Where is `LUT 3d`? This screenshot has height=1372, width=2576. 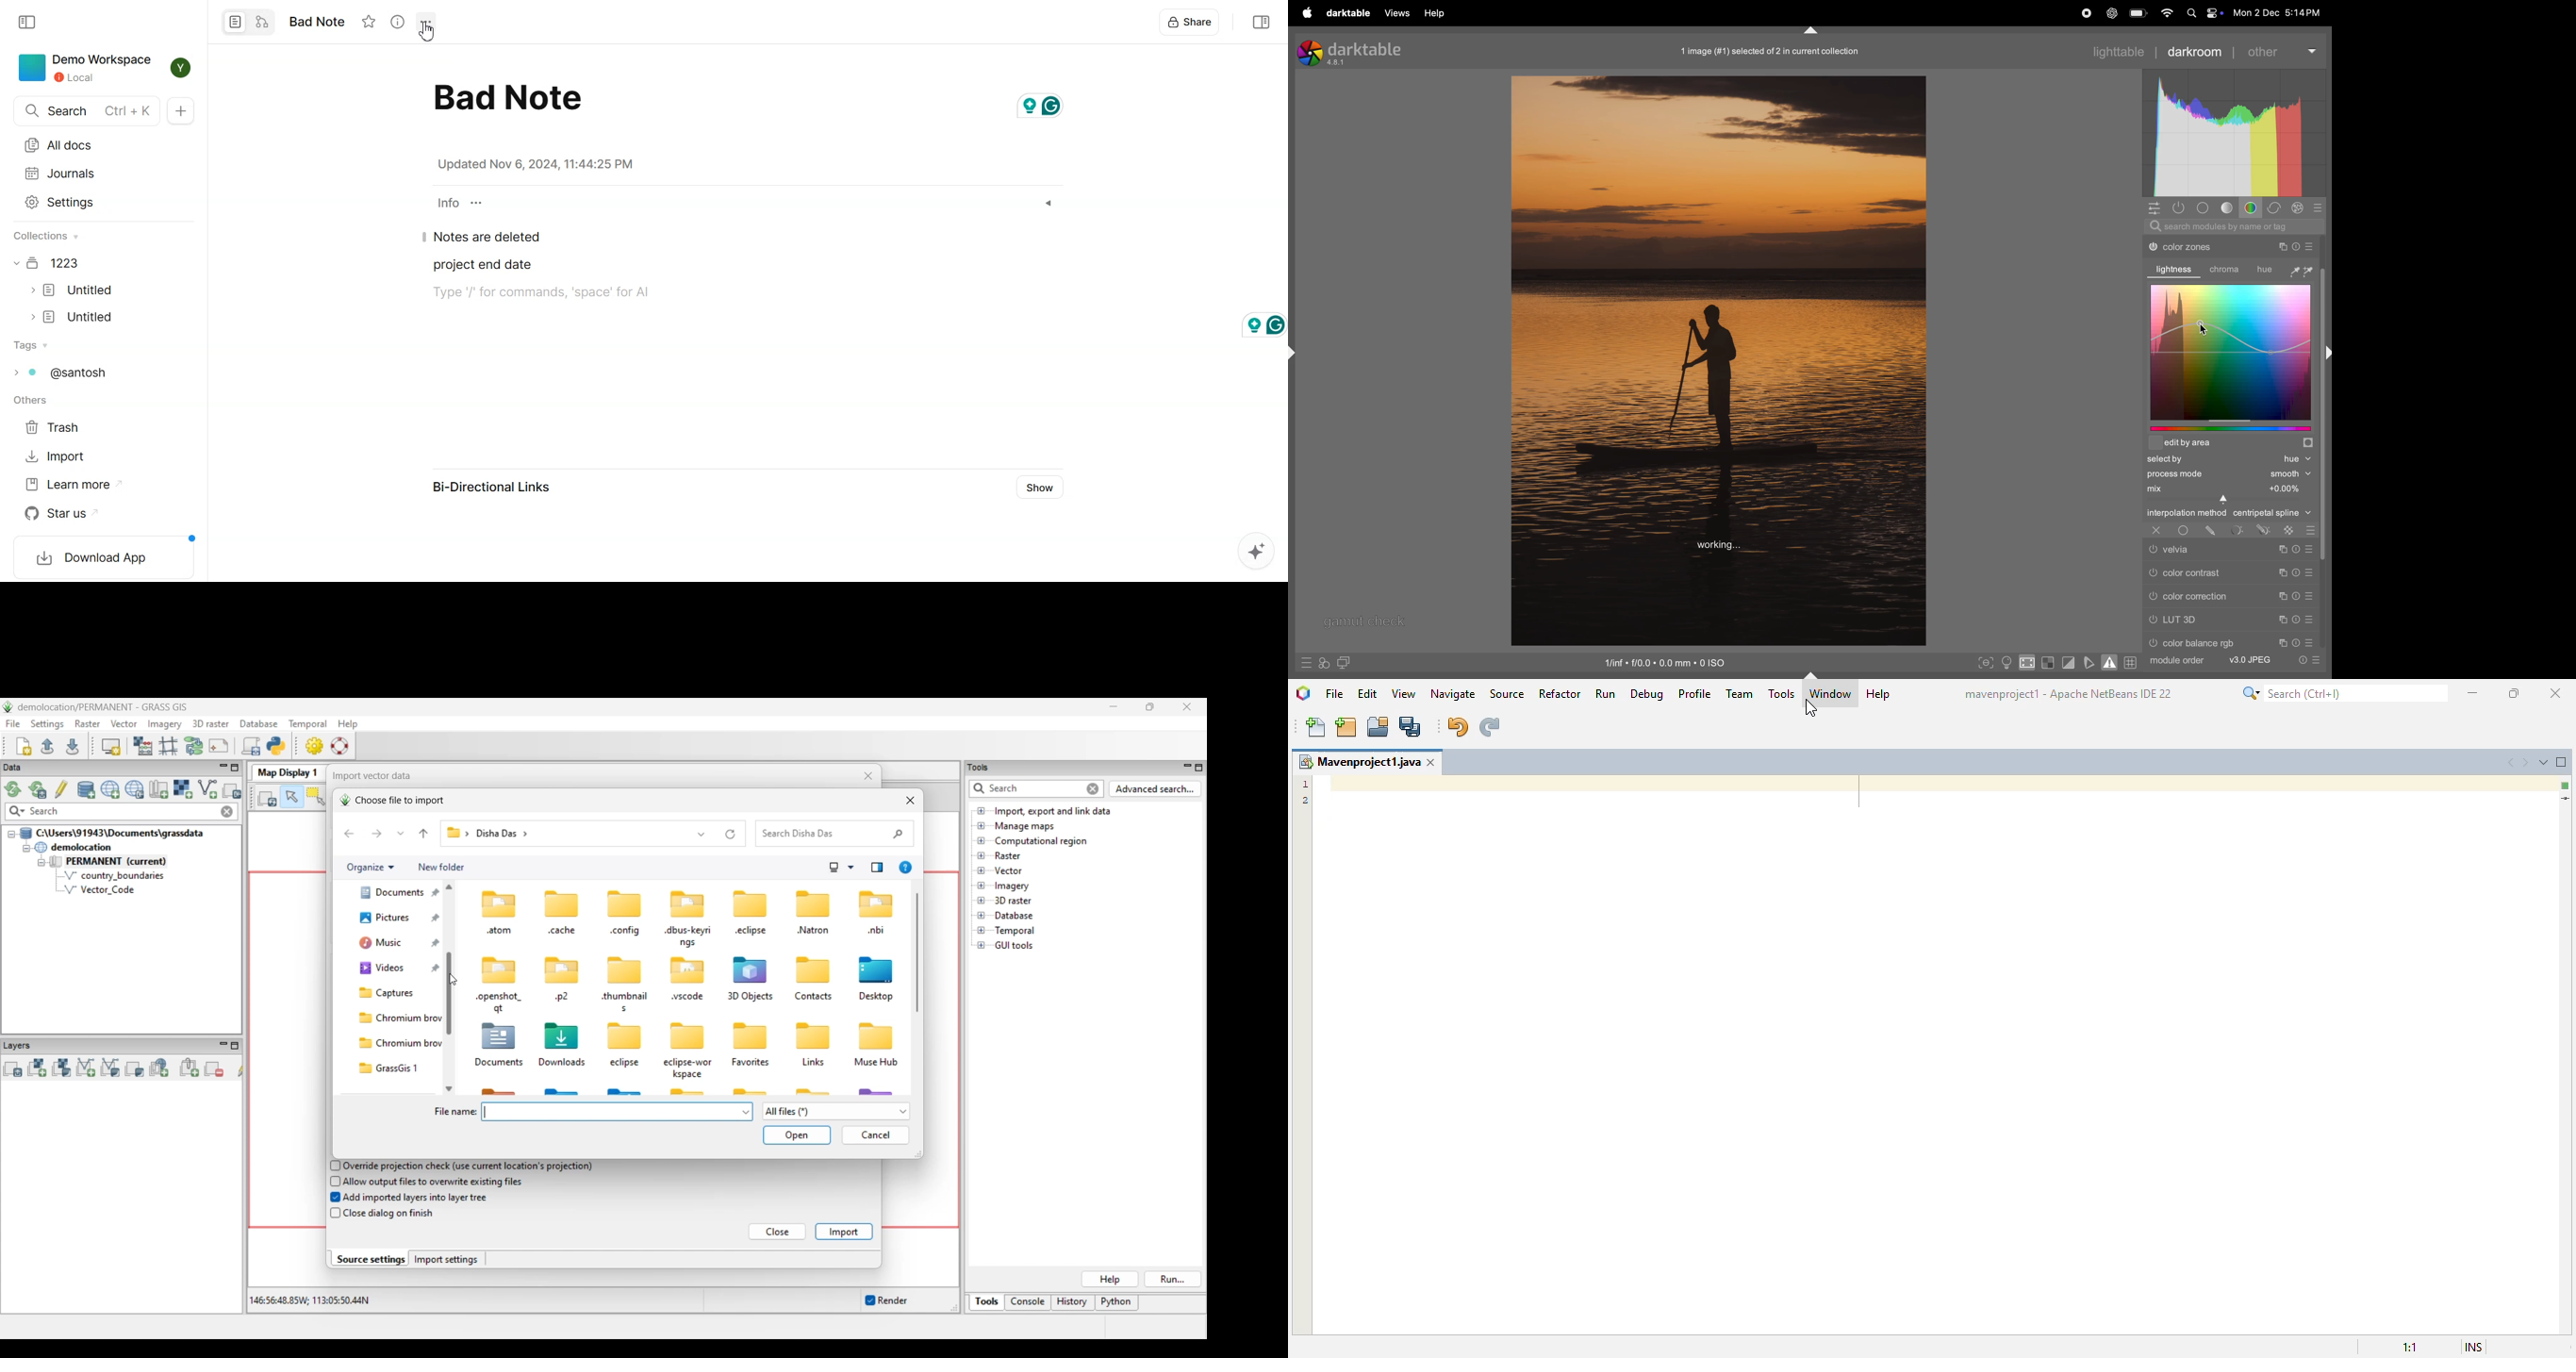 LUT 3d is located at coordinates (2204, 620).